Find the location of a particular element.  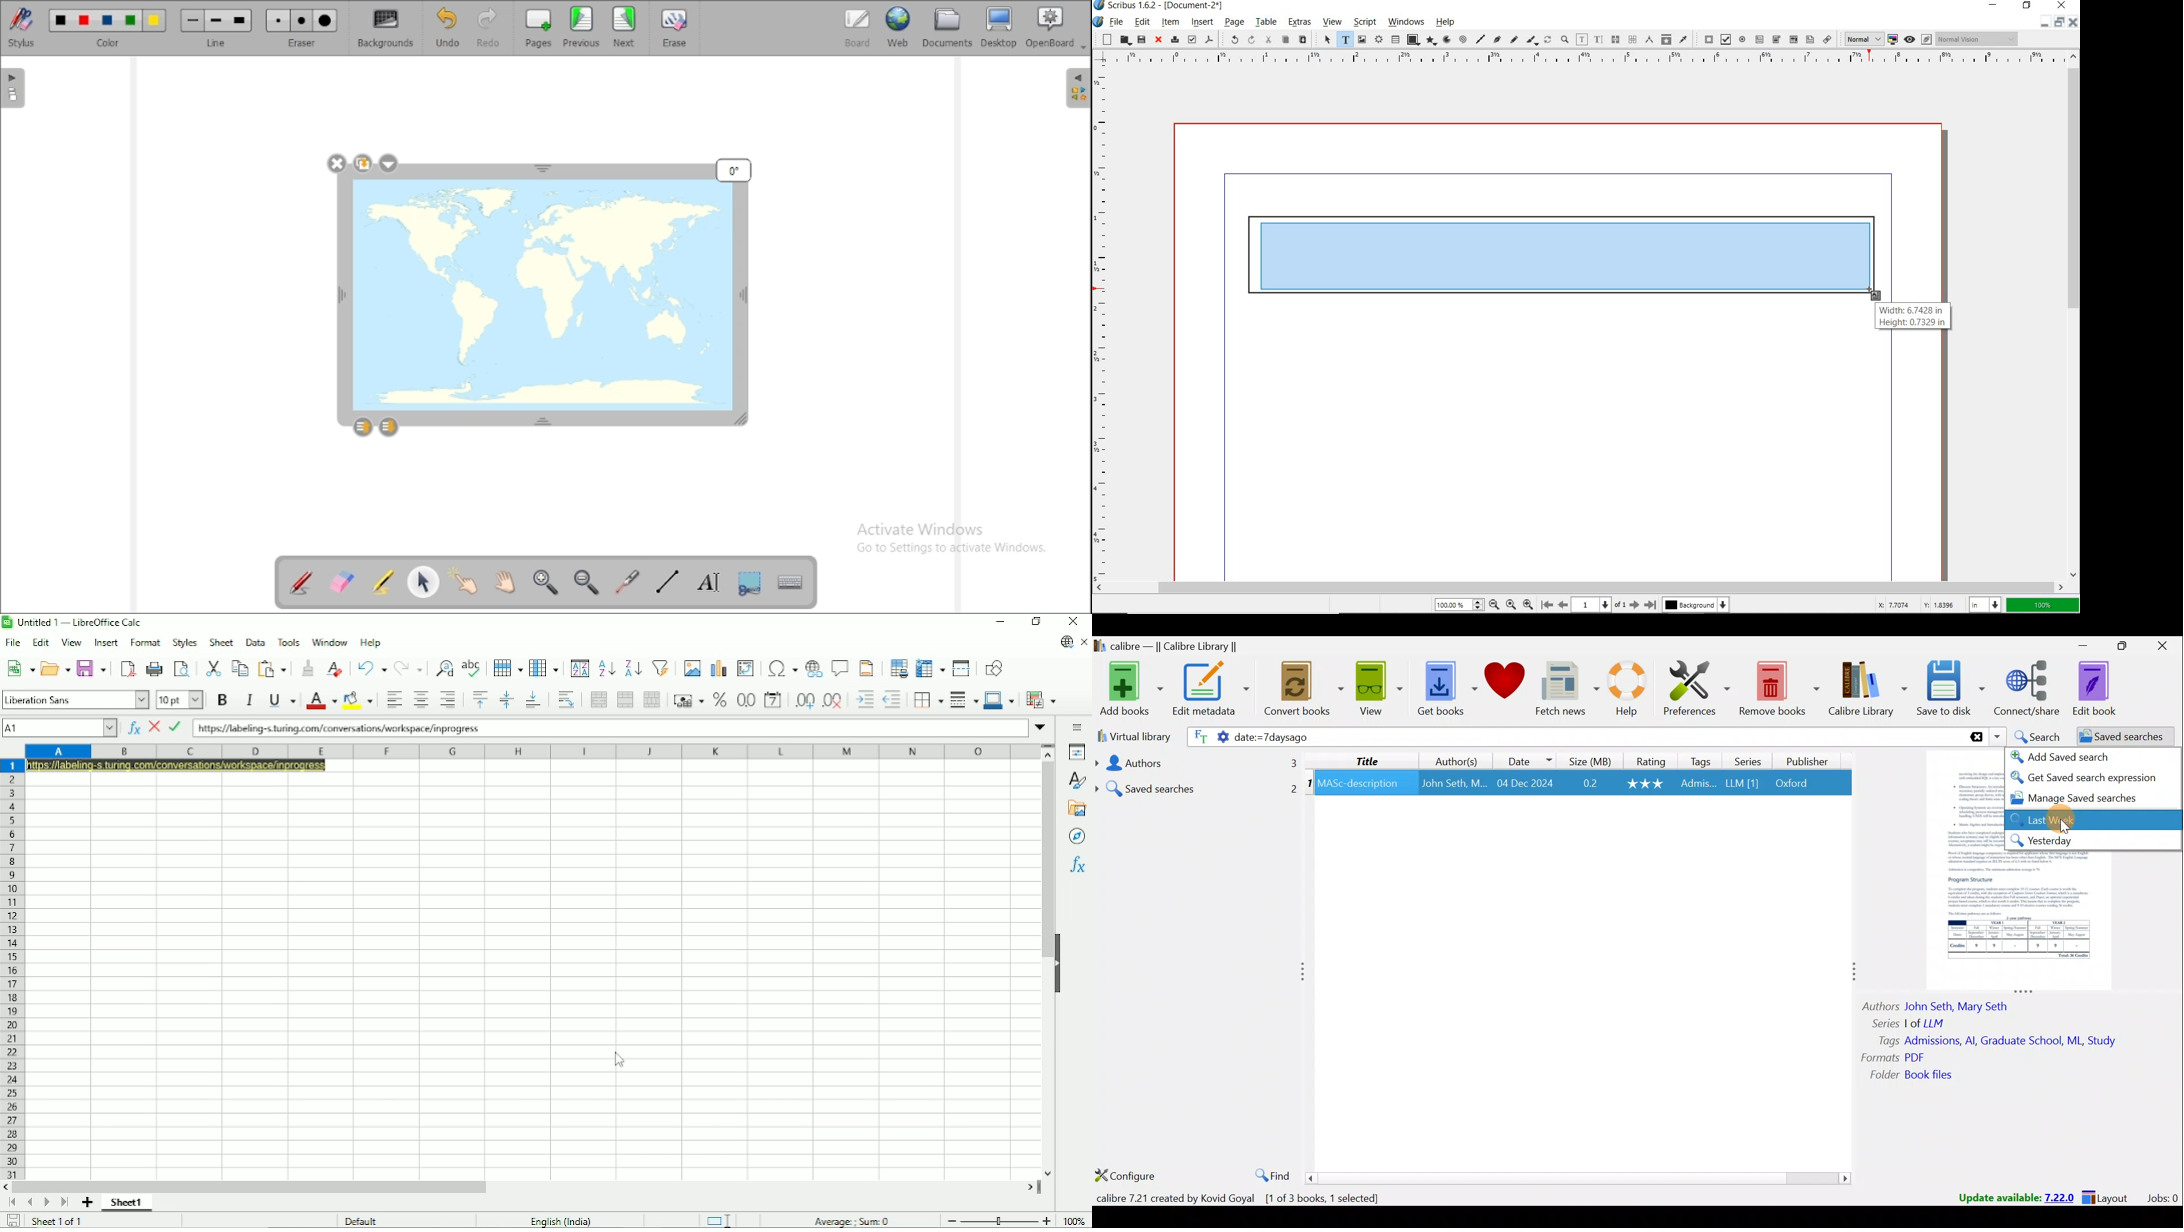

select image preview quality is located at coordinates (1860, 39).